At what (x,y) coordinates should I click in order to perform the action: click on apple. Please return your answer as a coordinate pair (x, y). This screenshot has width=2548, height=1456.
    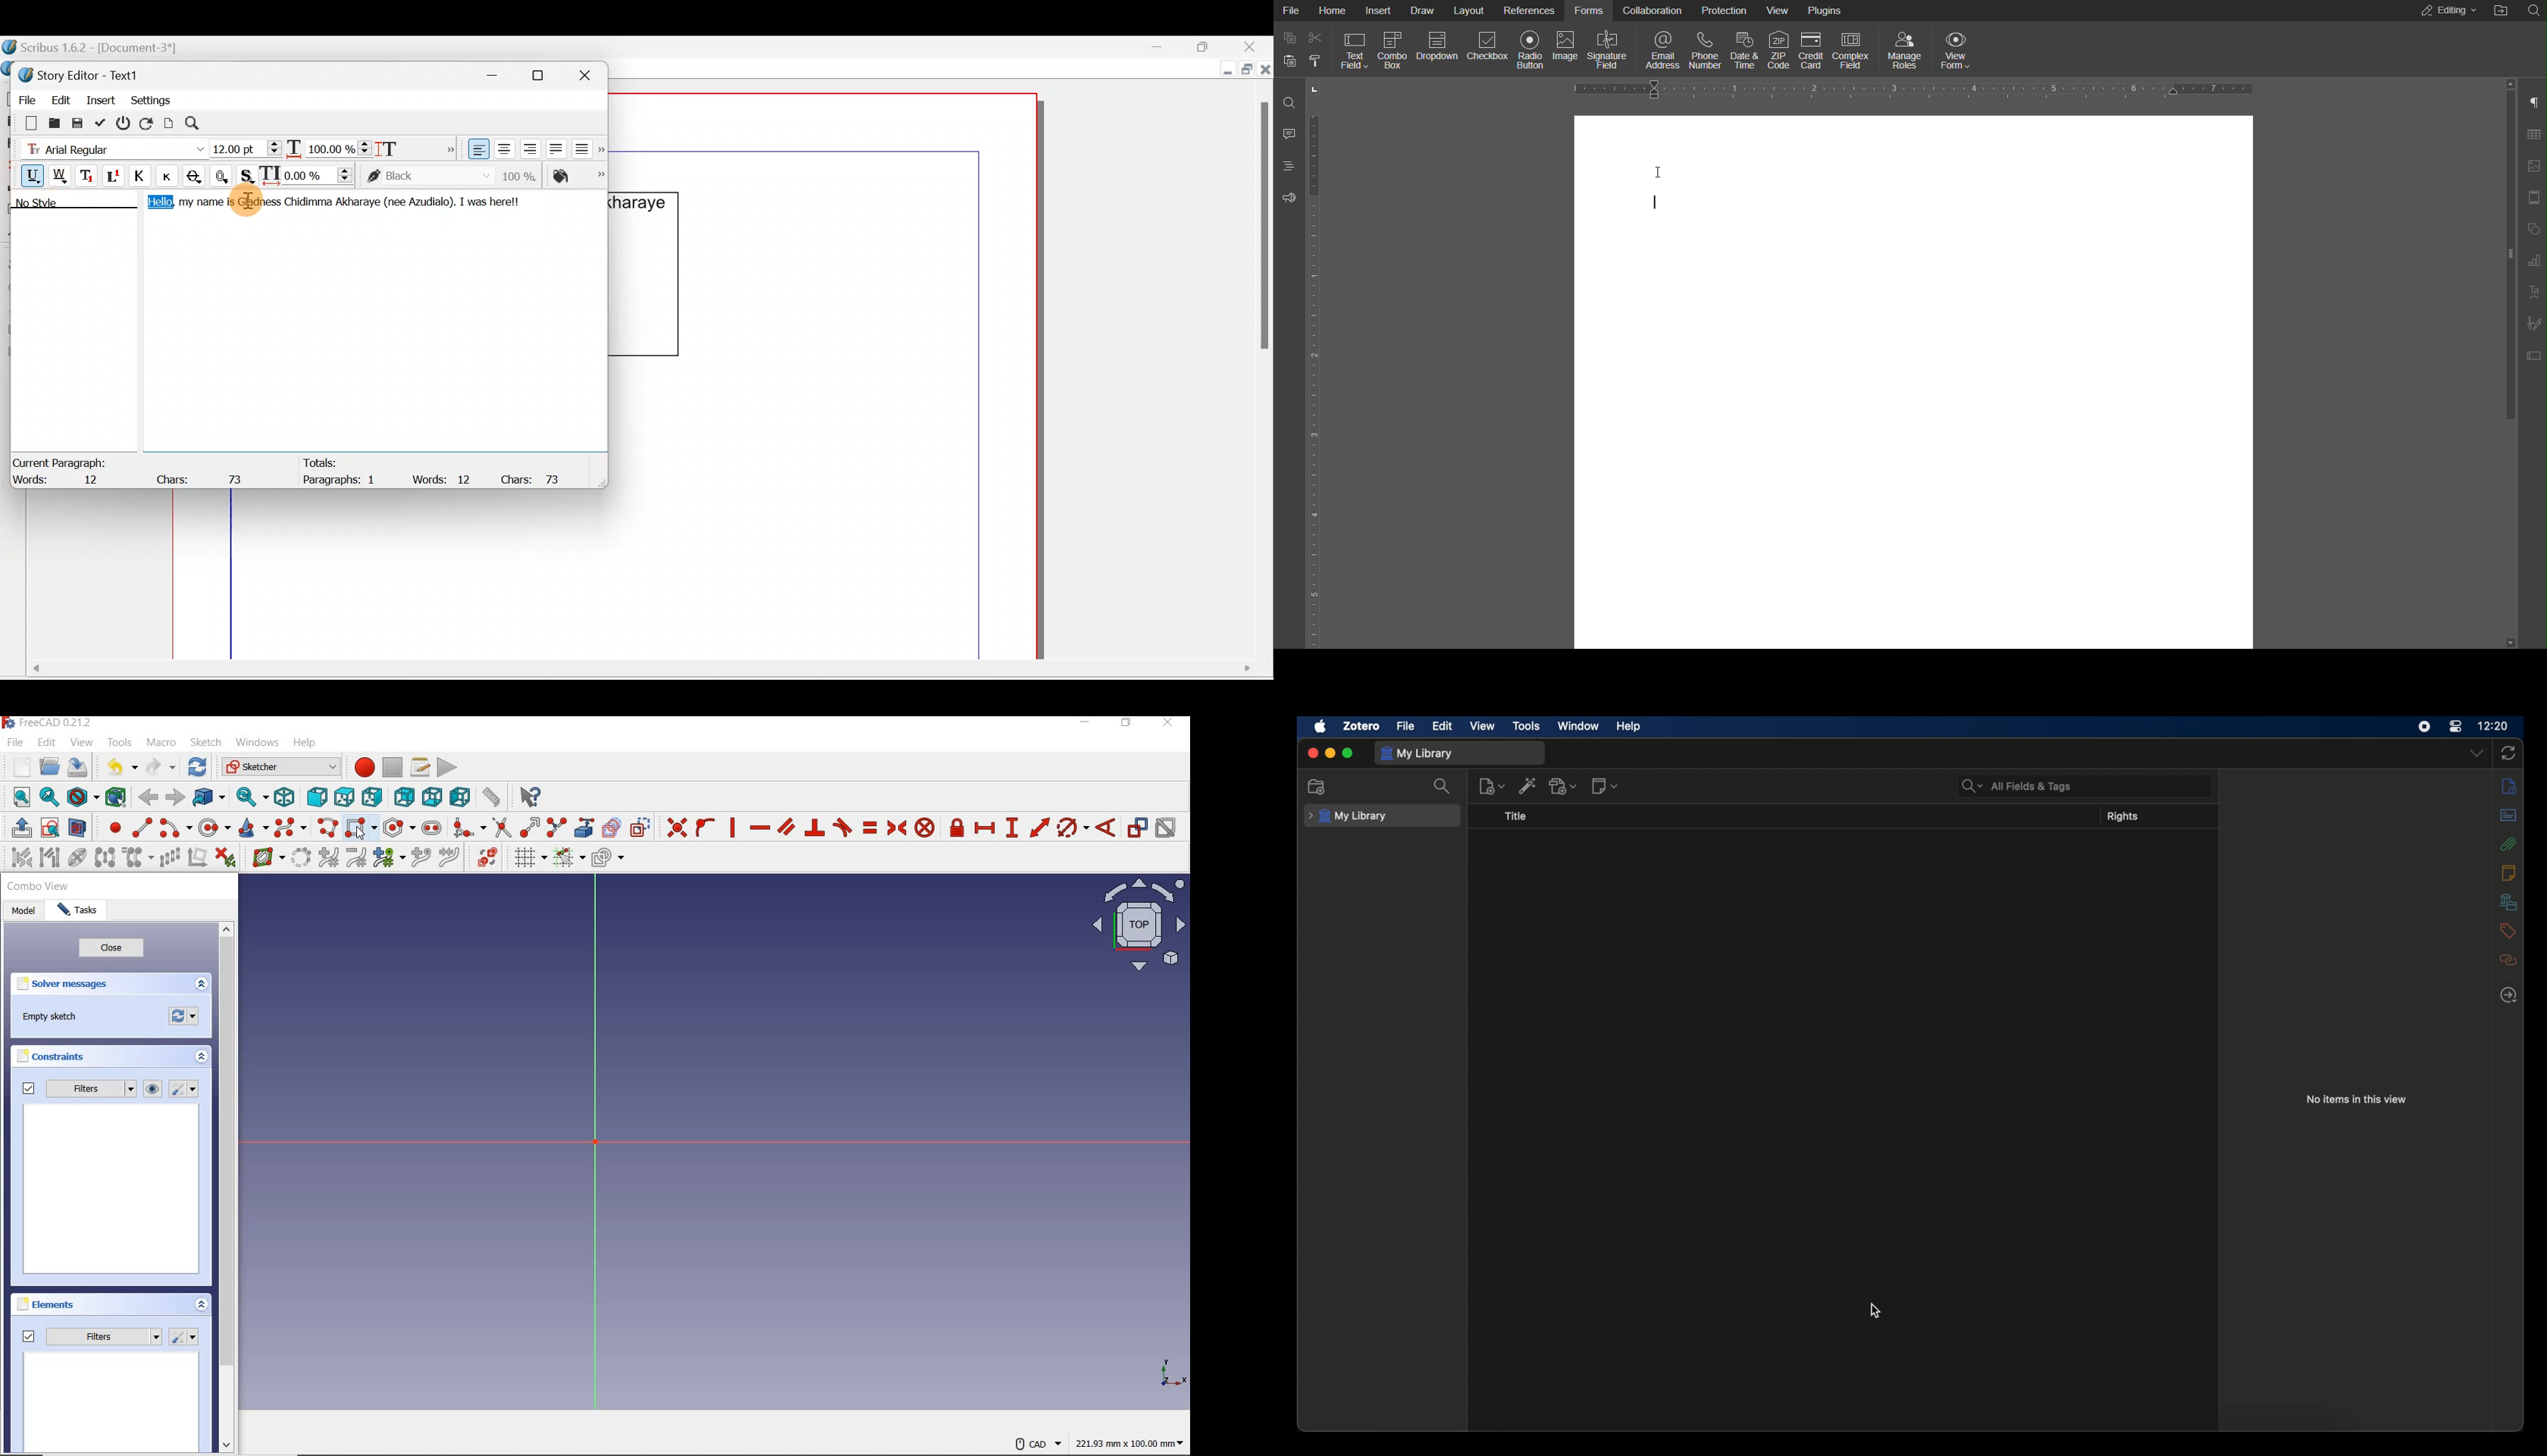
    Looking at the image, I should click on (1321, 727).